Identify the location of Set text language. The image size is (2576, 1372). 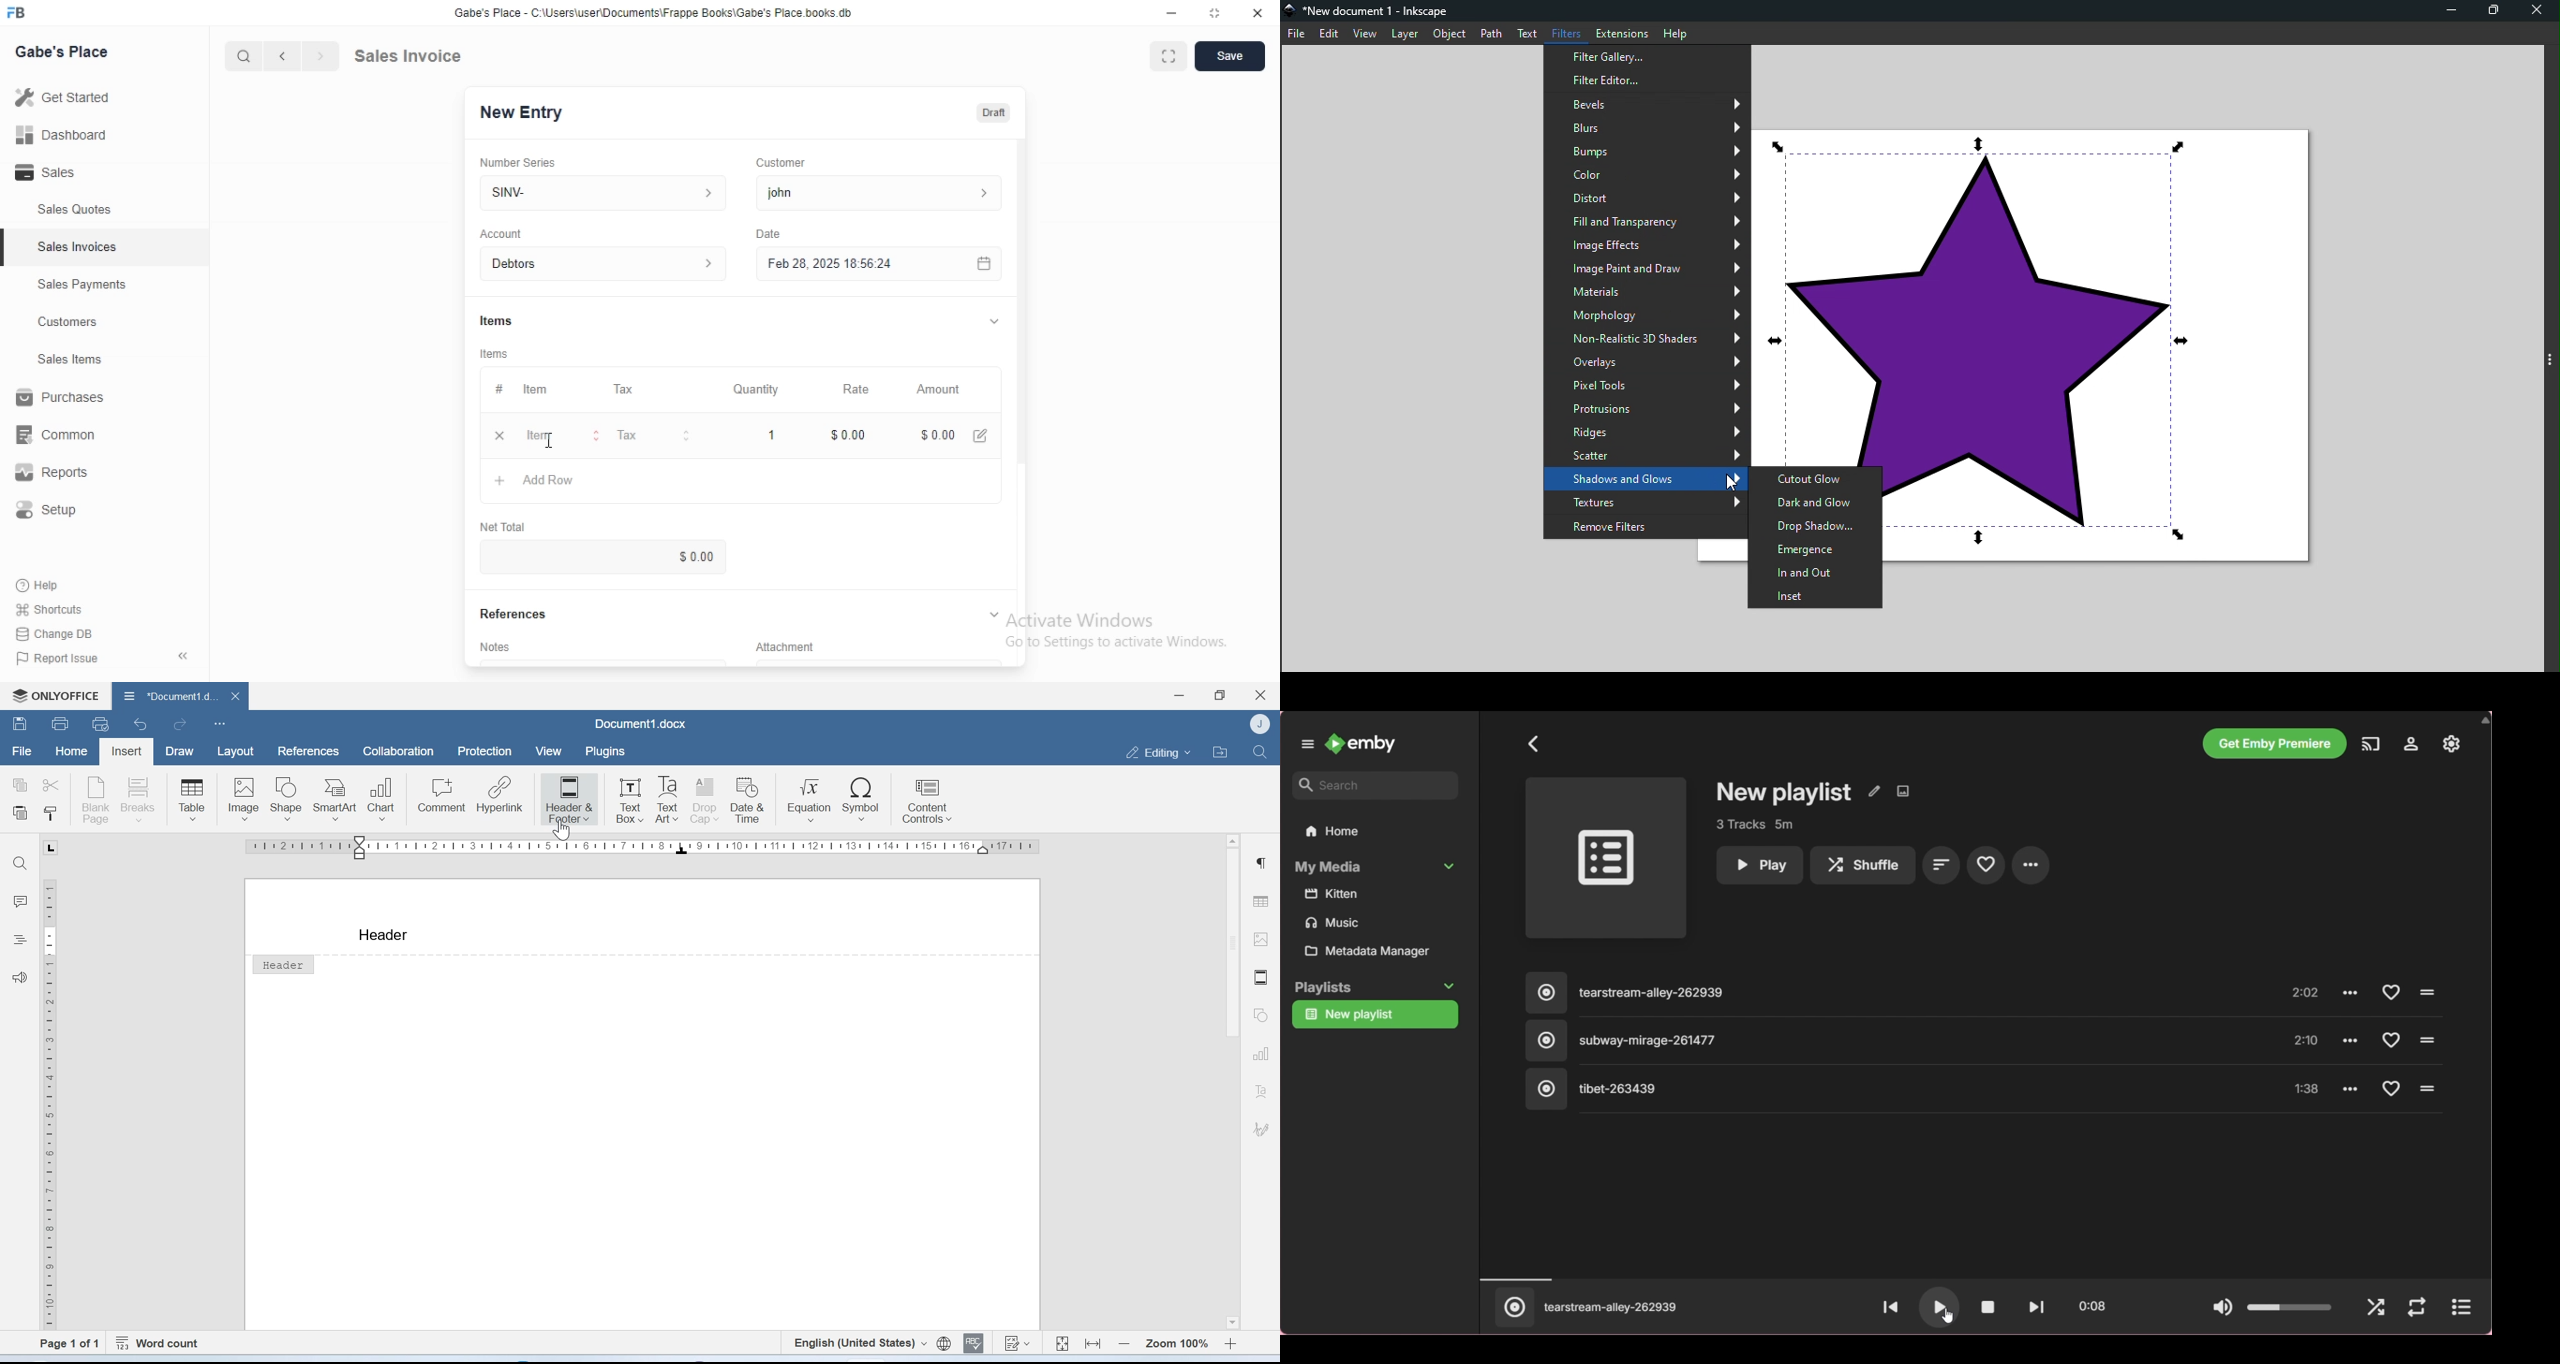
(860, 1343).